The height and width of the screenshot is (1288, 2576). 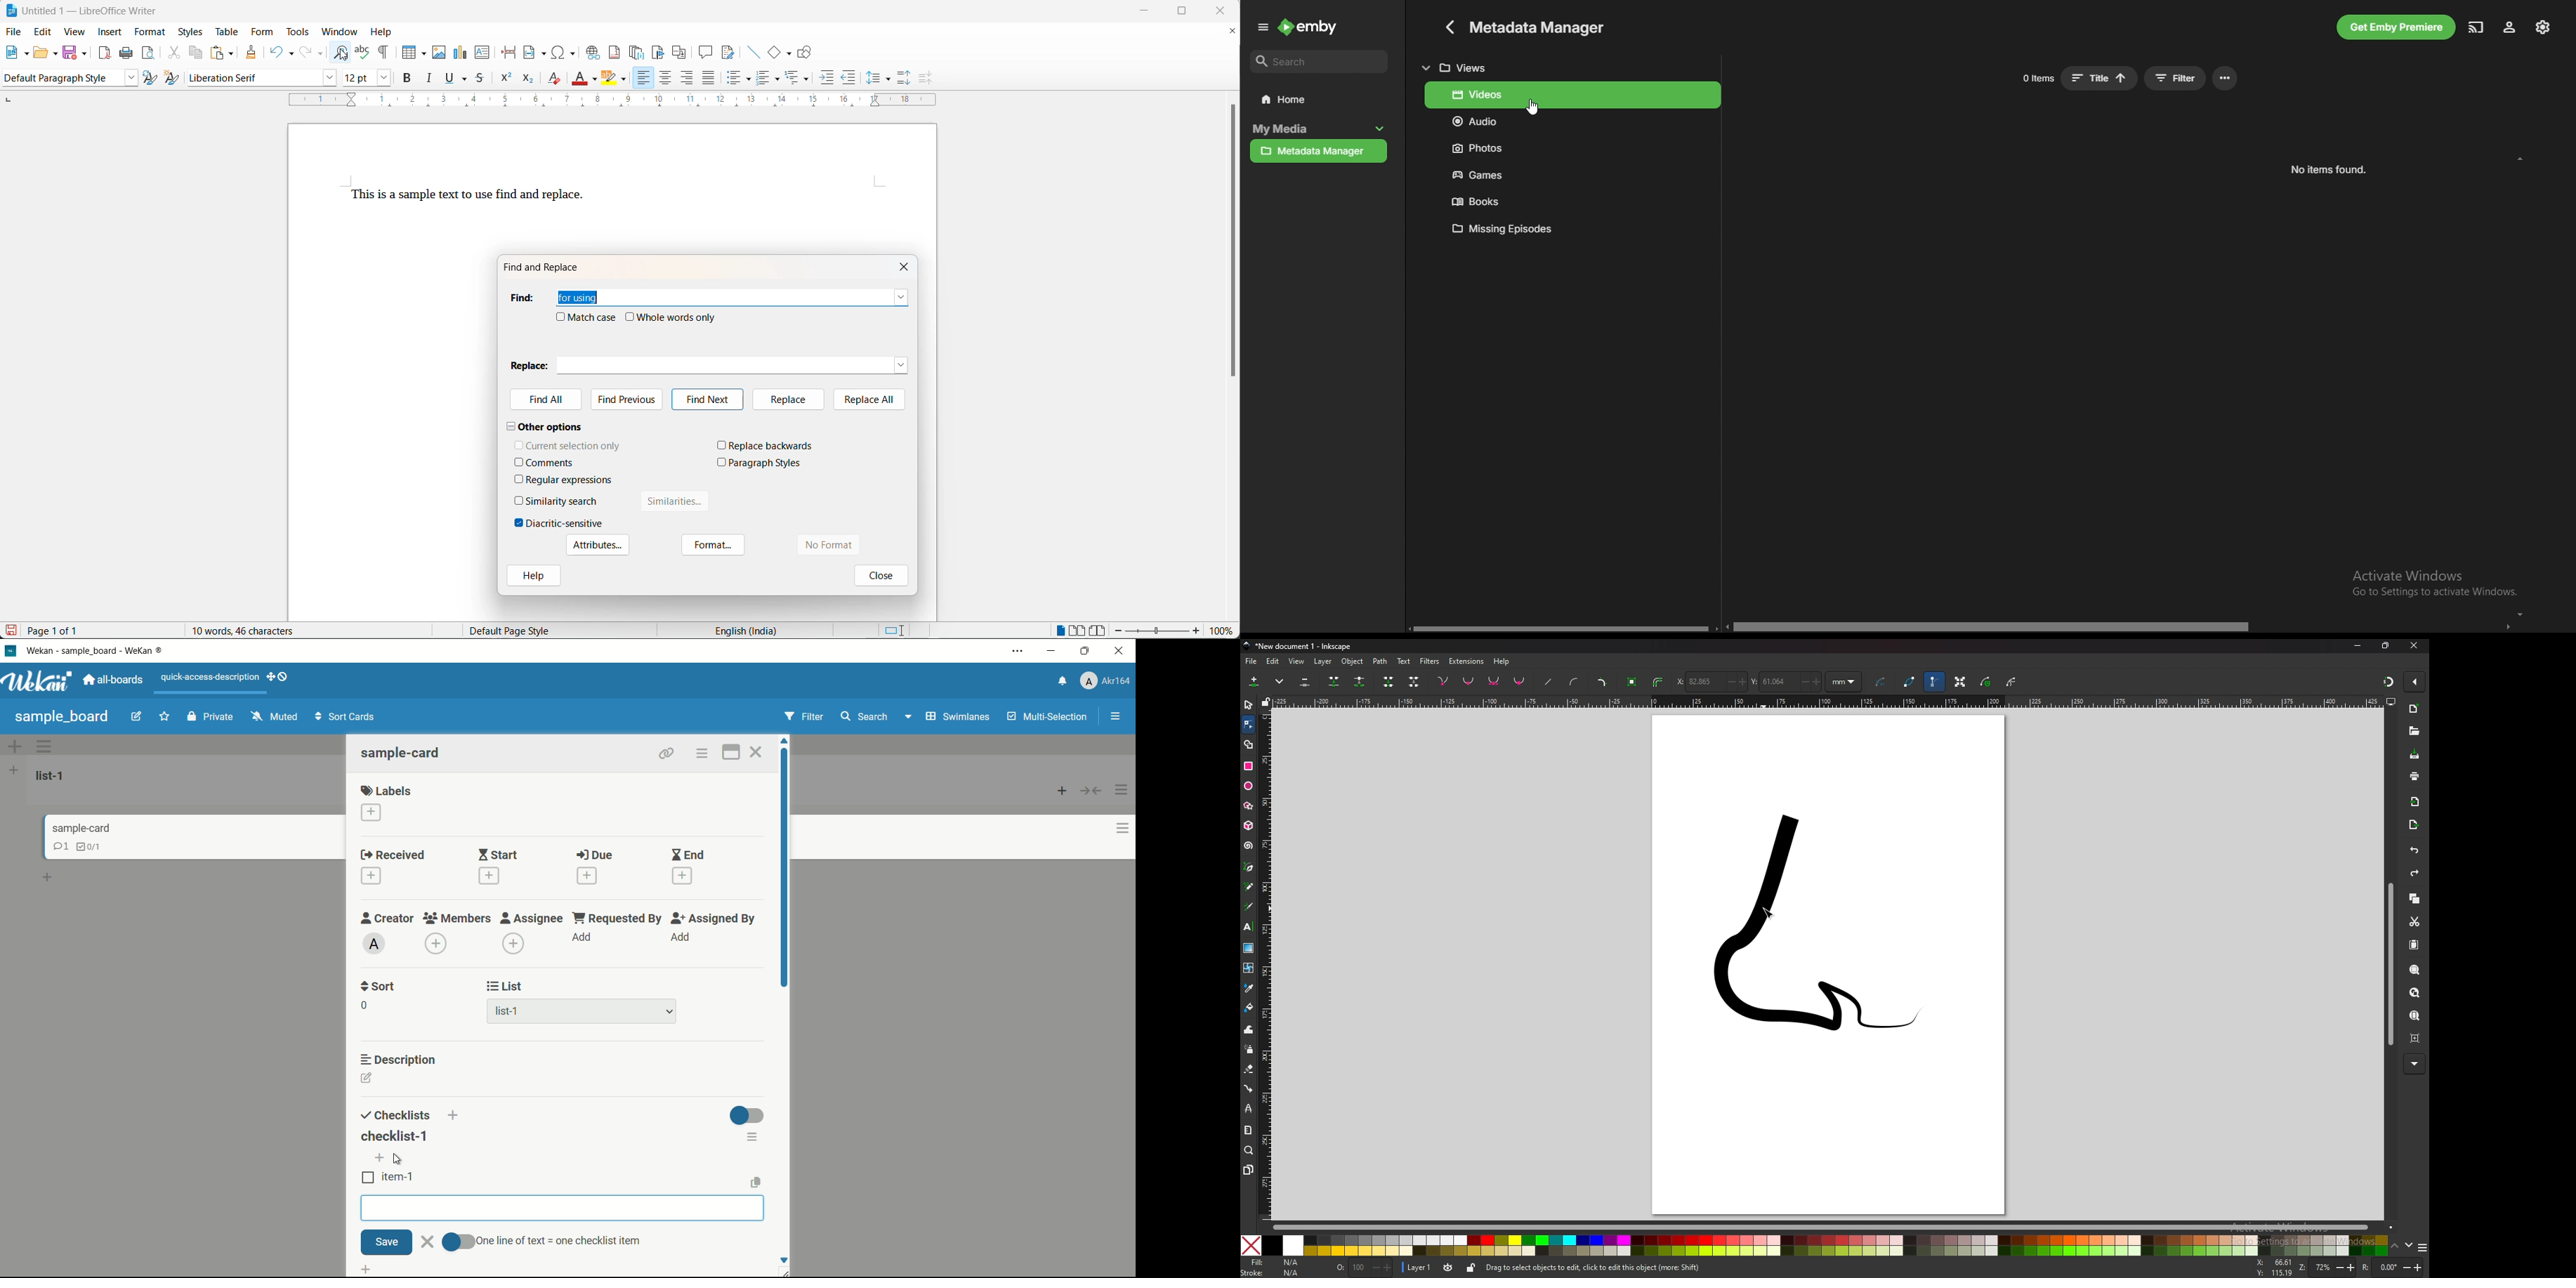 I want to click on paste options, so click(x=232, y=52).